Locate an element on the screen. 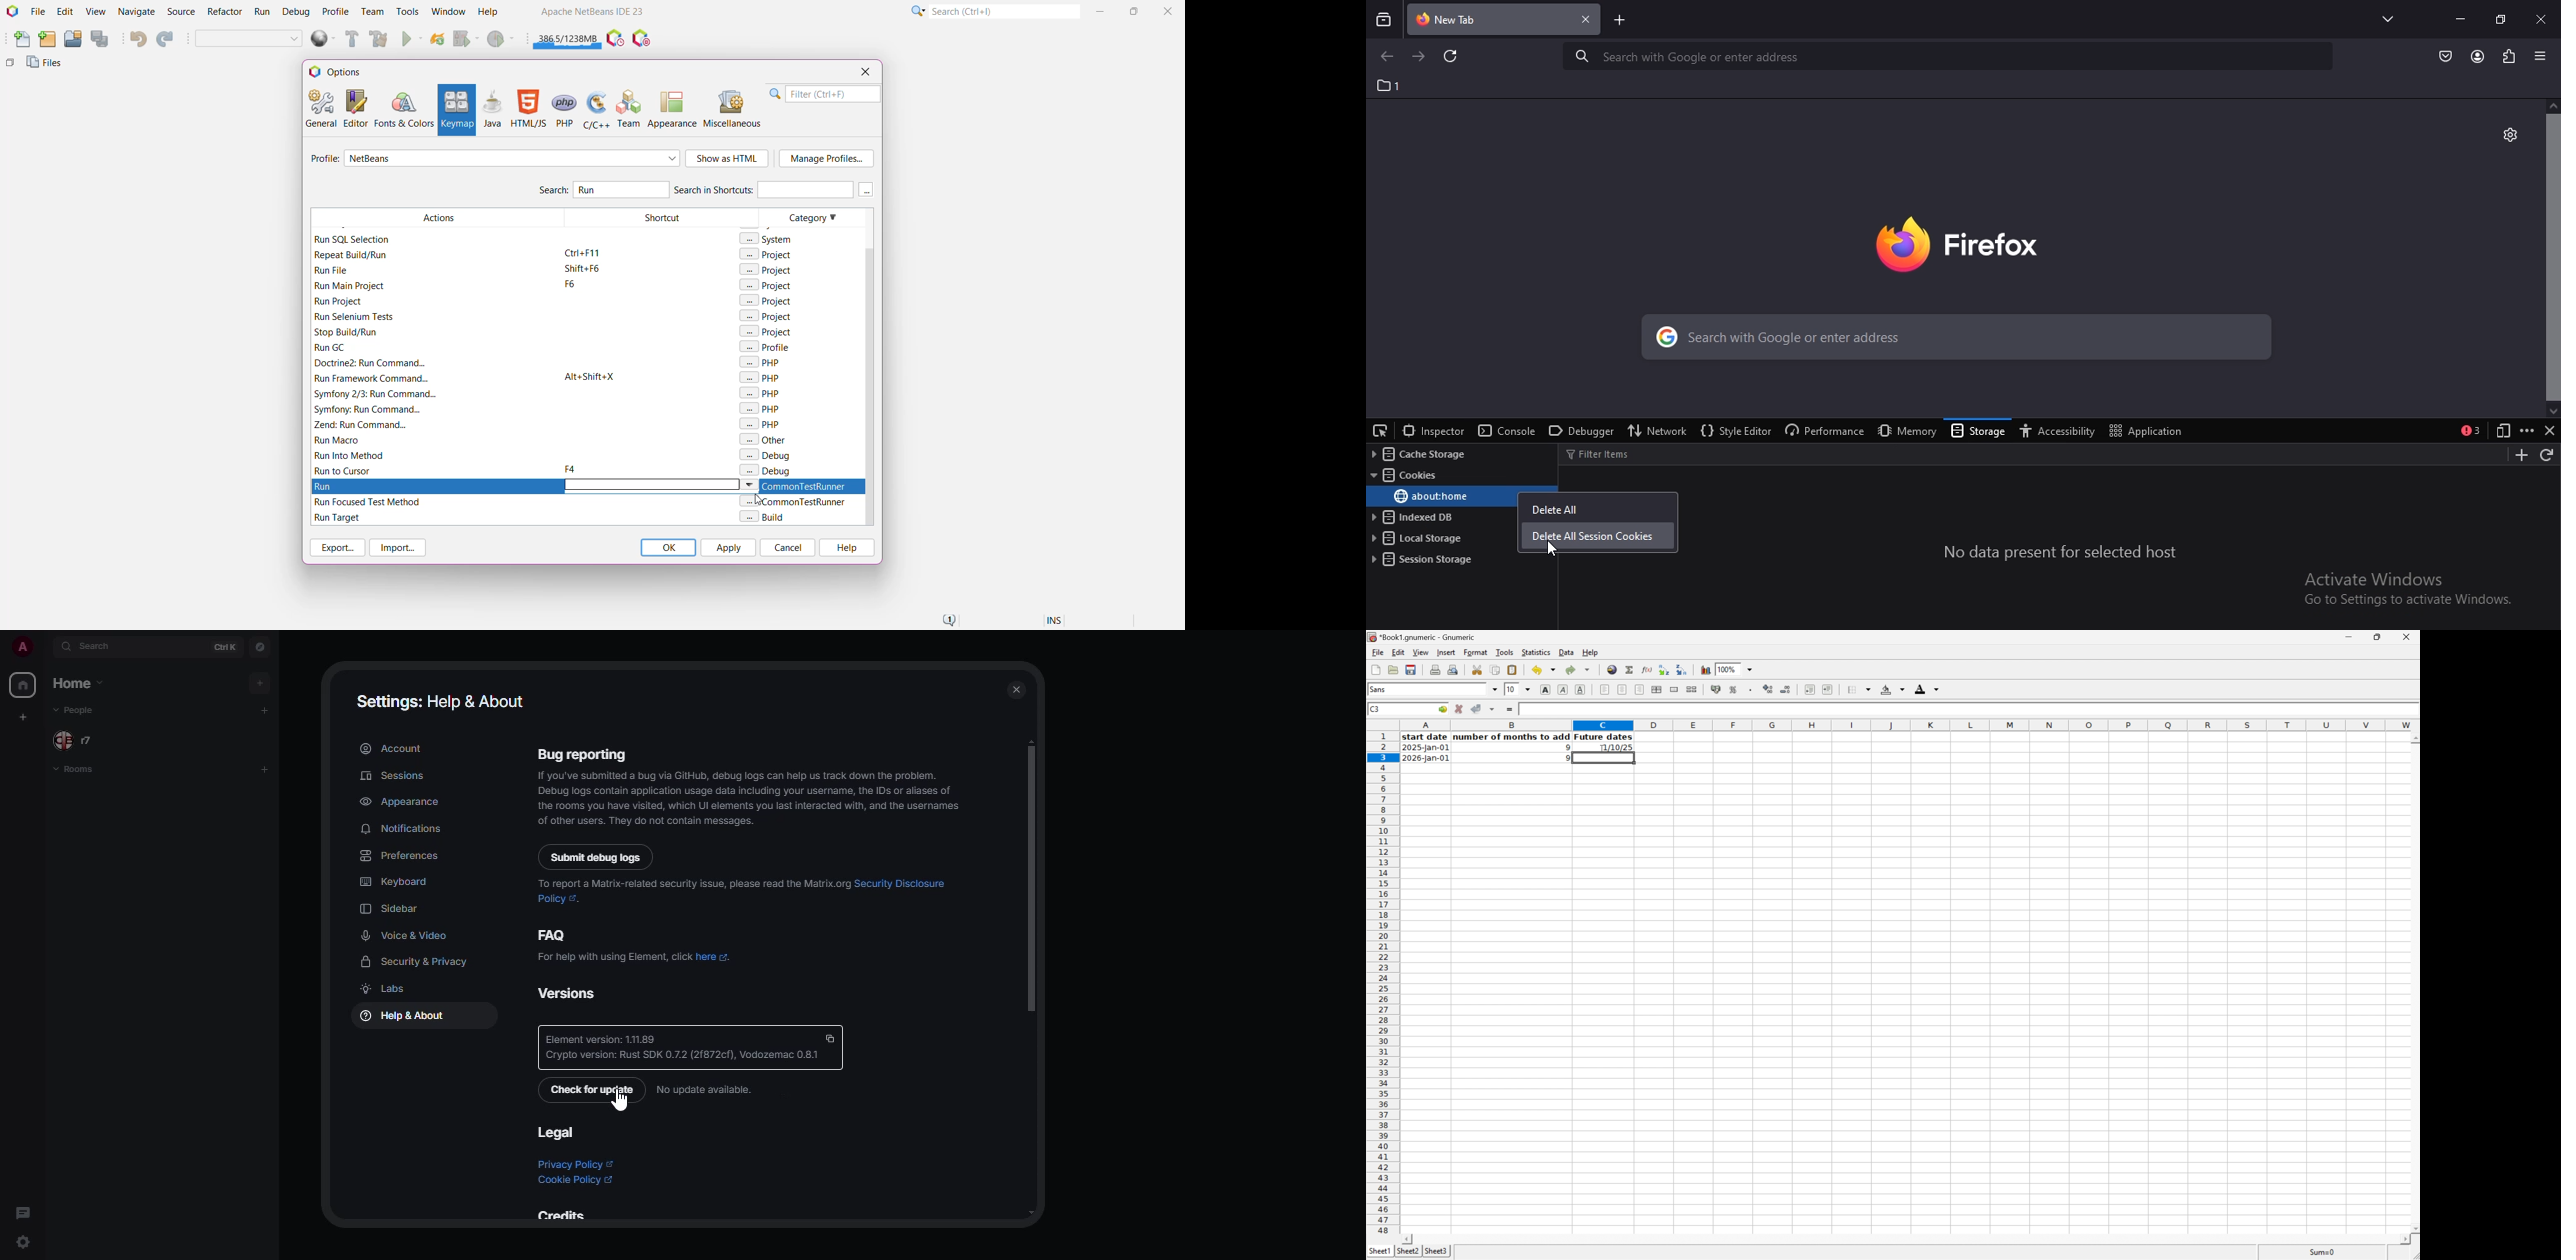 The image size is (2576, 1260). Align Left is located at coordinates (1604, 689).